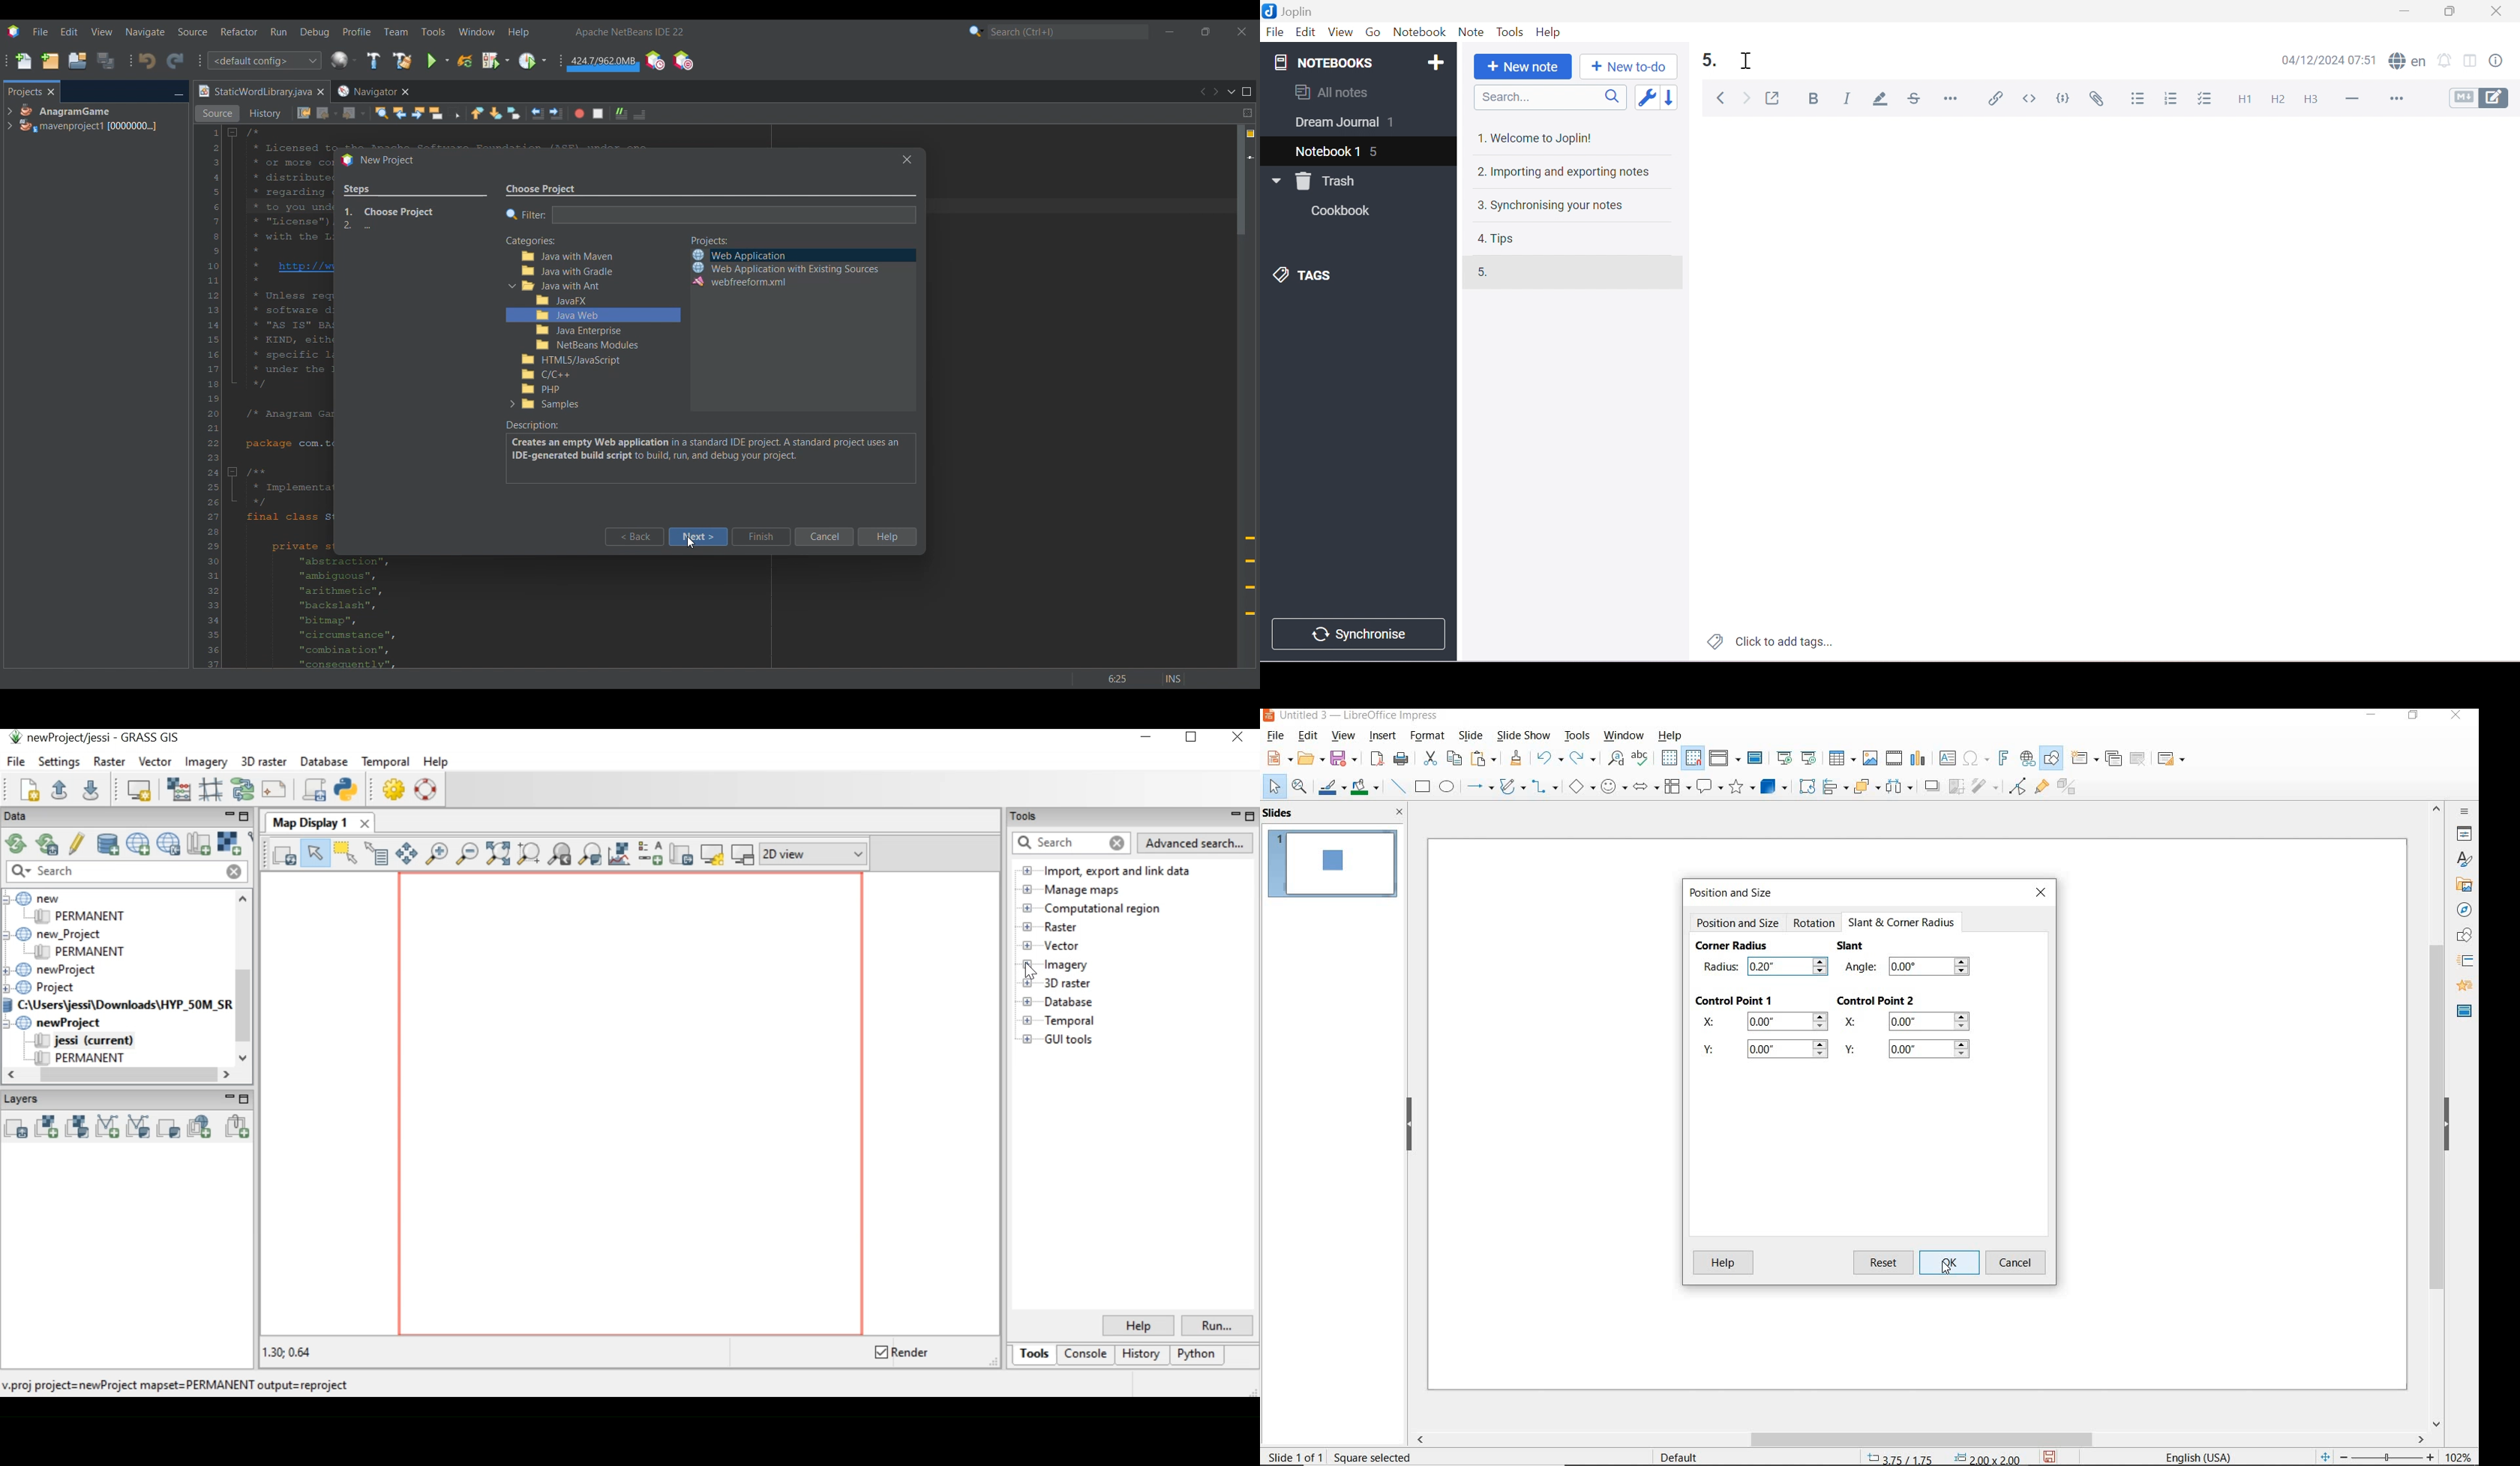 Image resolution: width=2520 pixels, height=1484 pixels. I want to click on Restore Down, so click(2455, 11).